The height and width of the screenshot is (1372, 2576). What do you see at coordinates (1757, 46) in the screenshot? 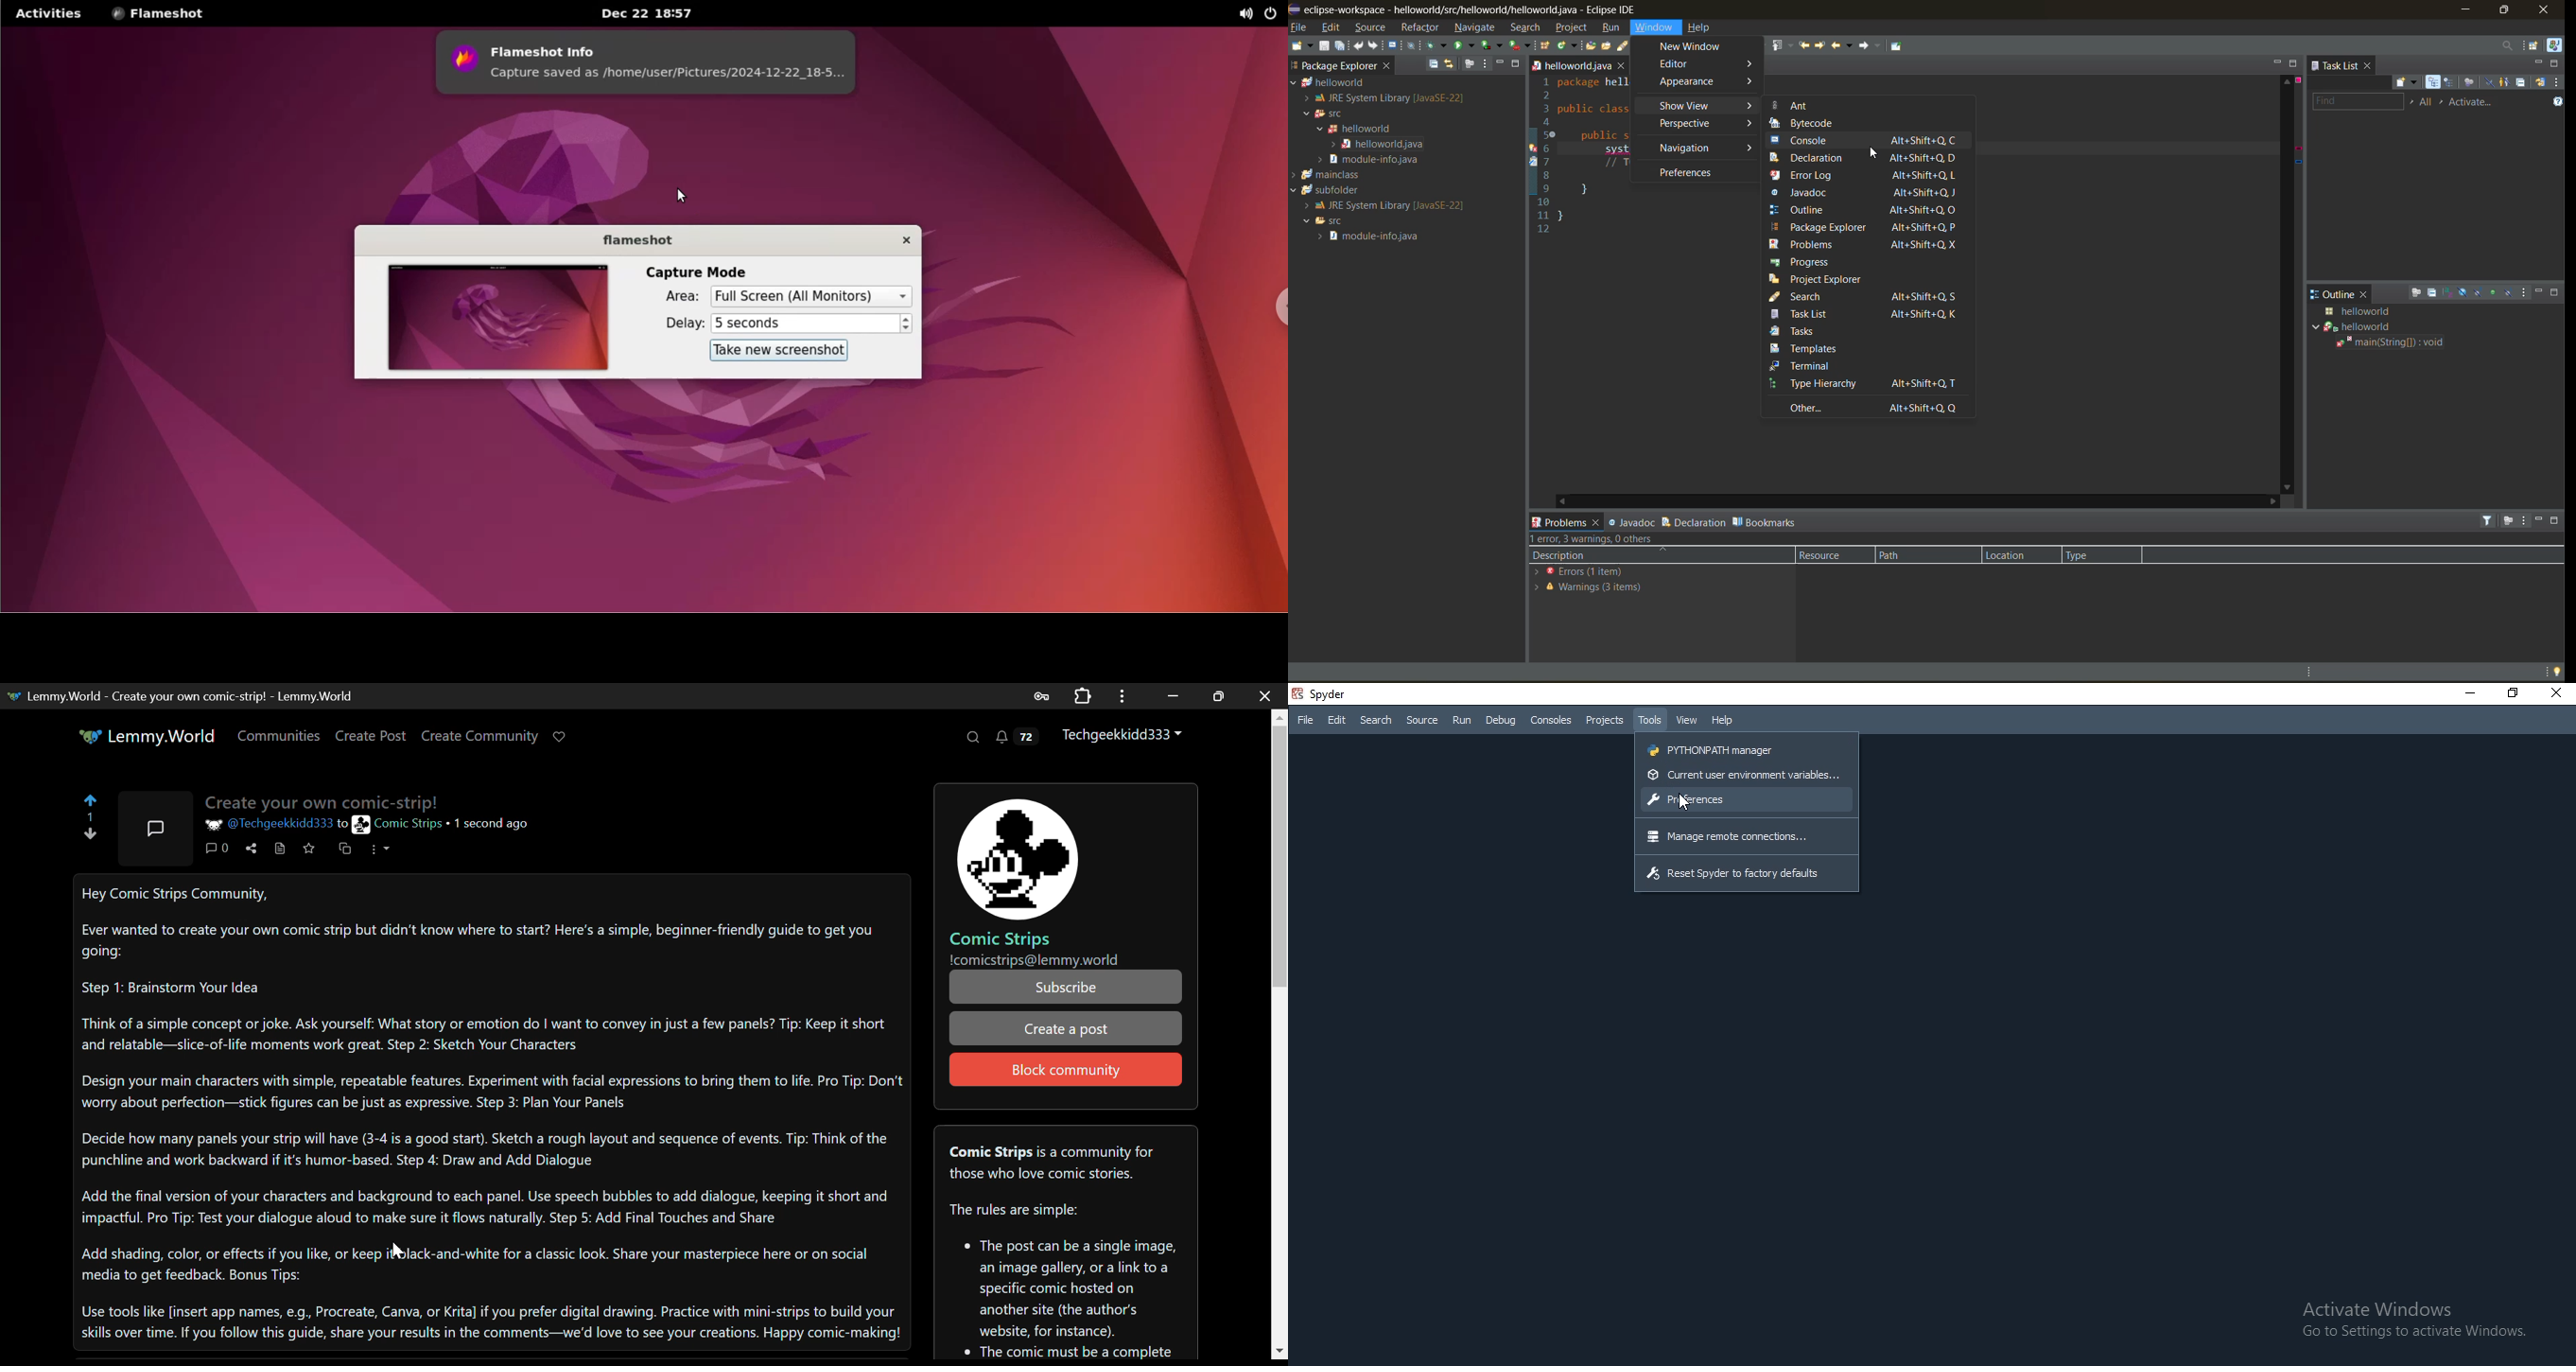
I see `next annotation` at bounding box center [1757, 46].